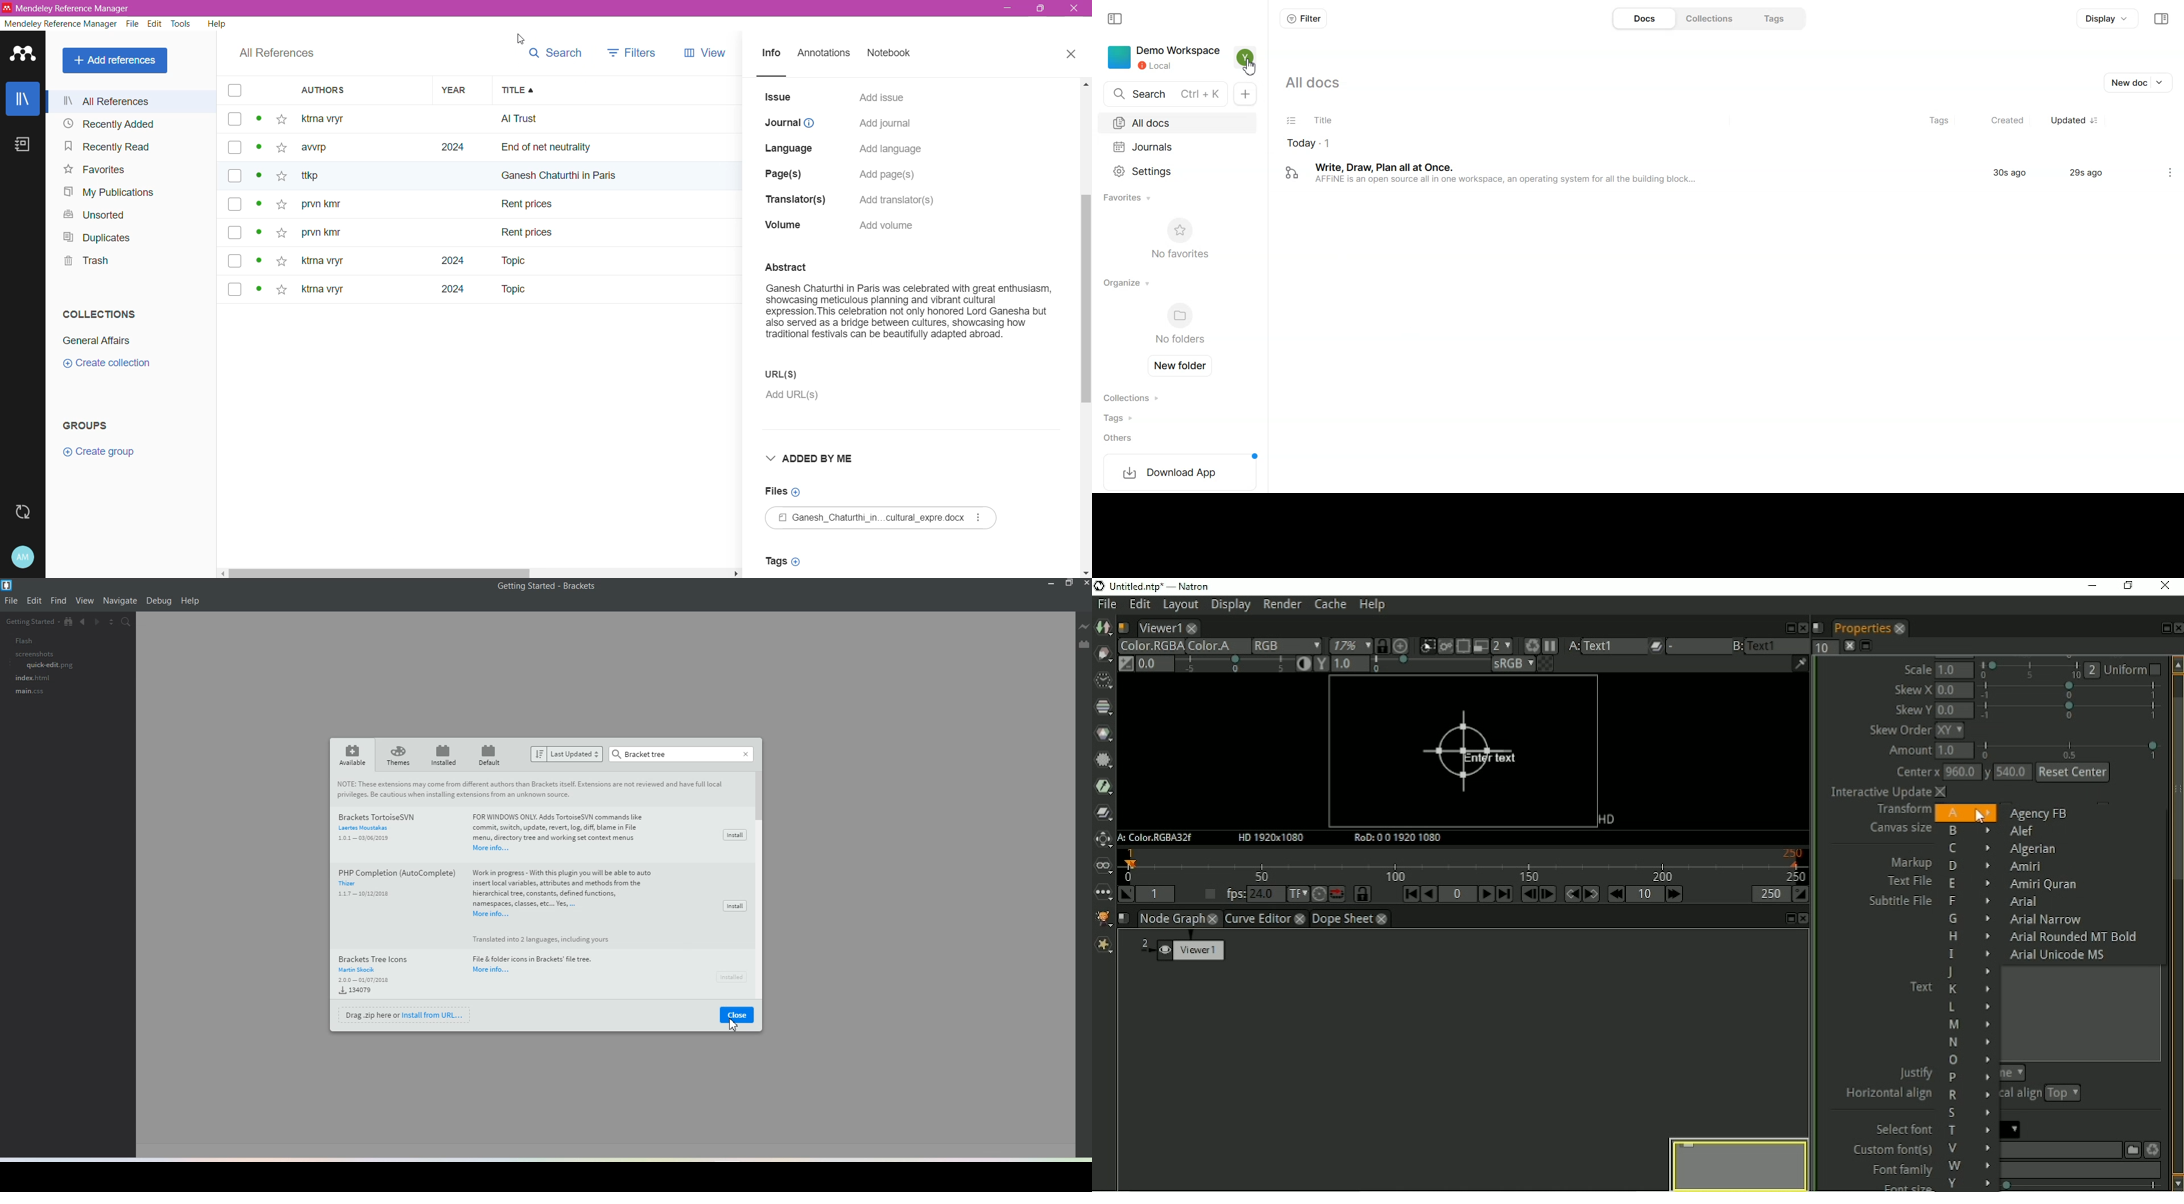  Describe the element at coordinates (91, 214) in the screenshot. I see `Unsorted` at that location.